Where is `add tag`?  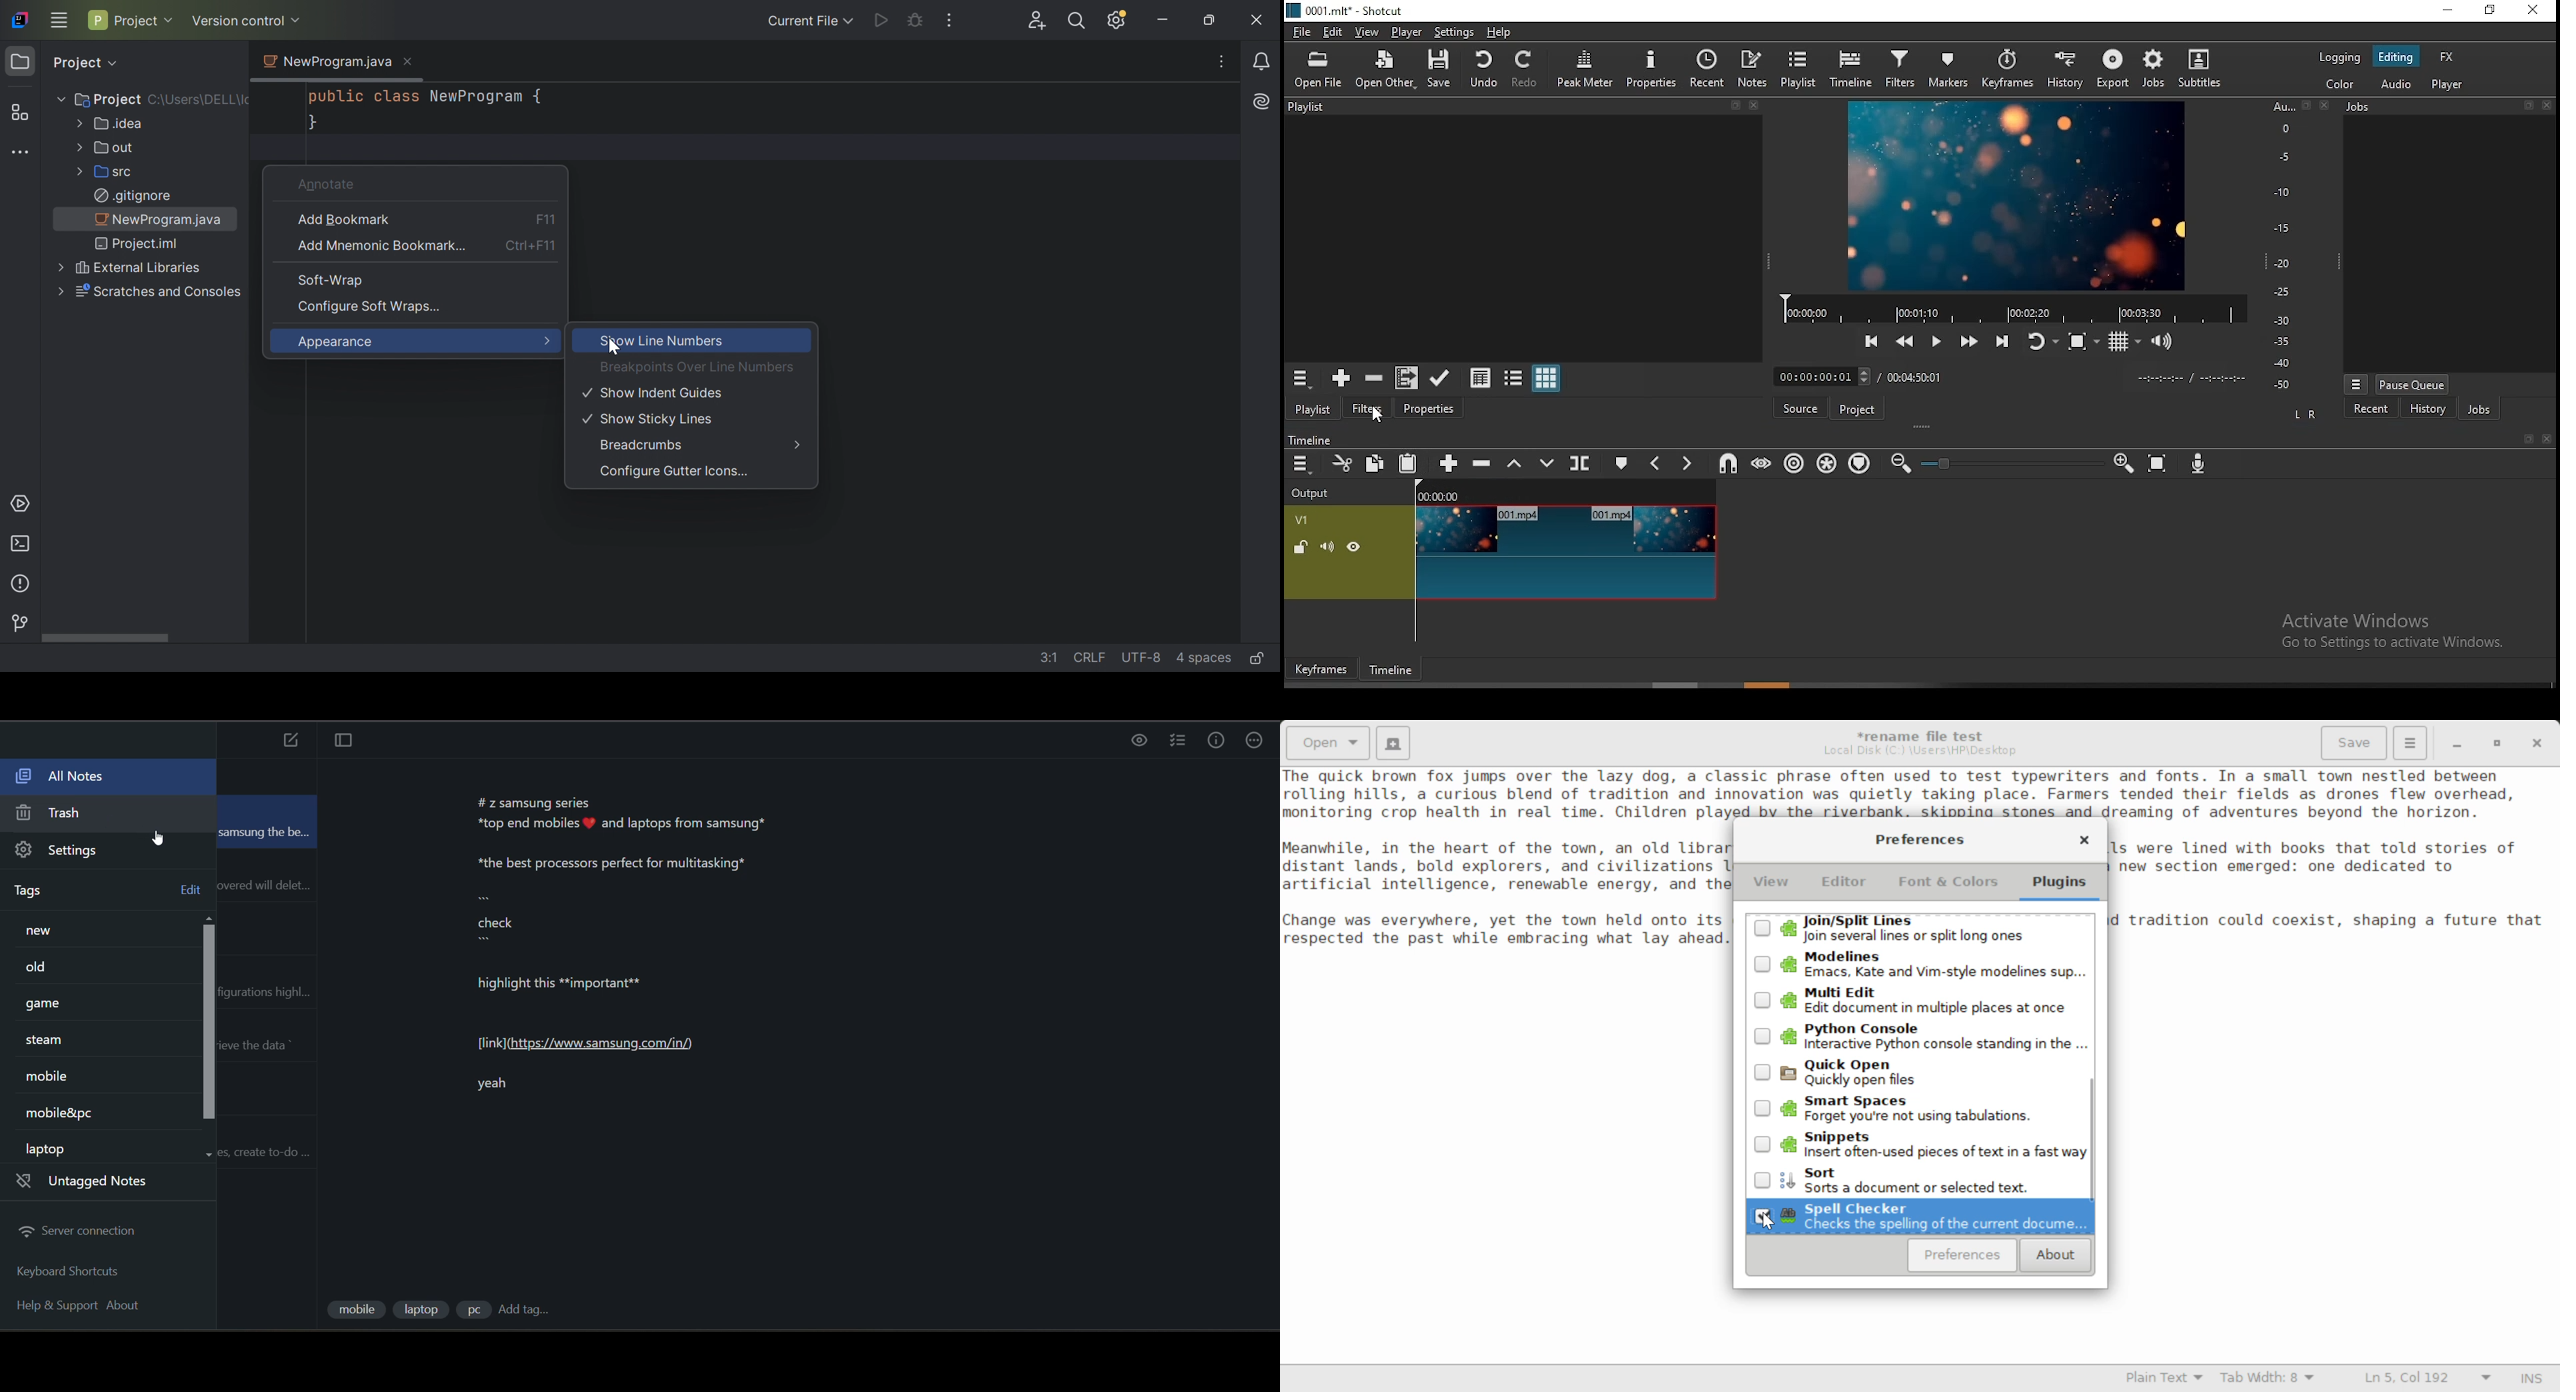
add tag is located at coordinates (527, 1309).